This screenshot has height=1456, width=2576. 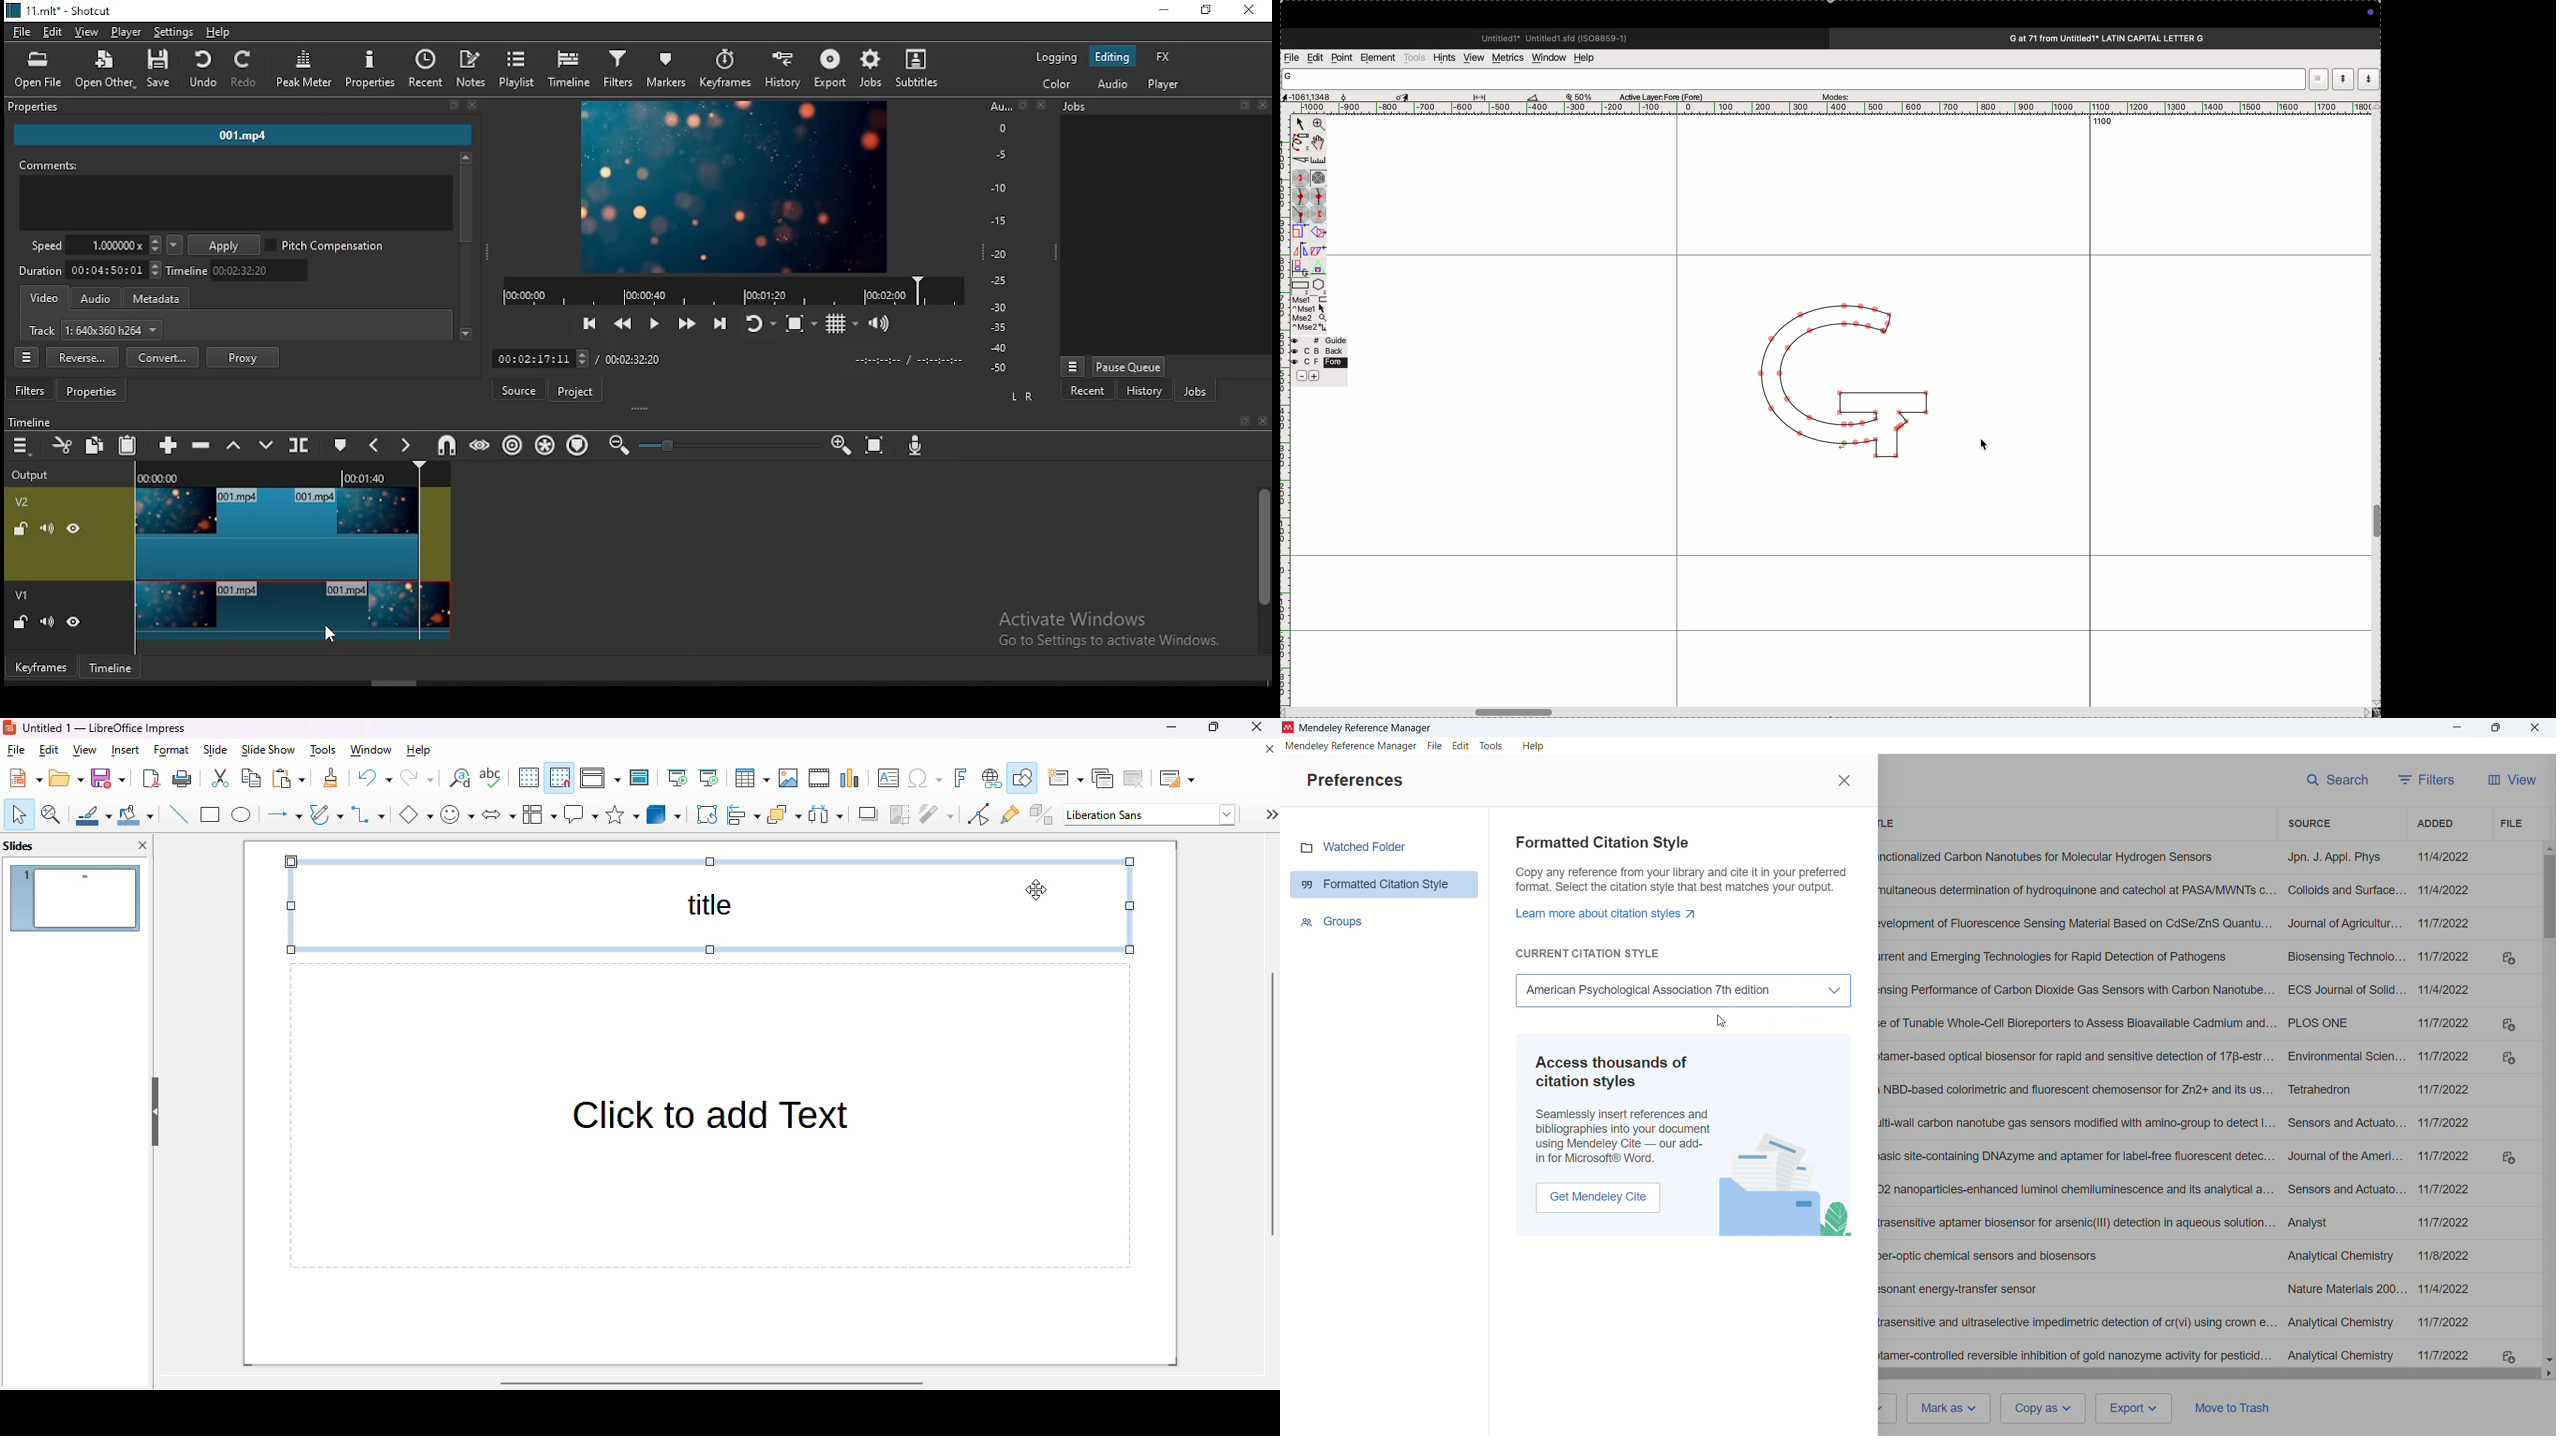 I want to click on toggle point edit mode, so click(x=979, y=814).